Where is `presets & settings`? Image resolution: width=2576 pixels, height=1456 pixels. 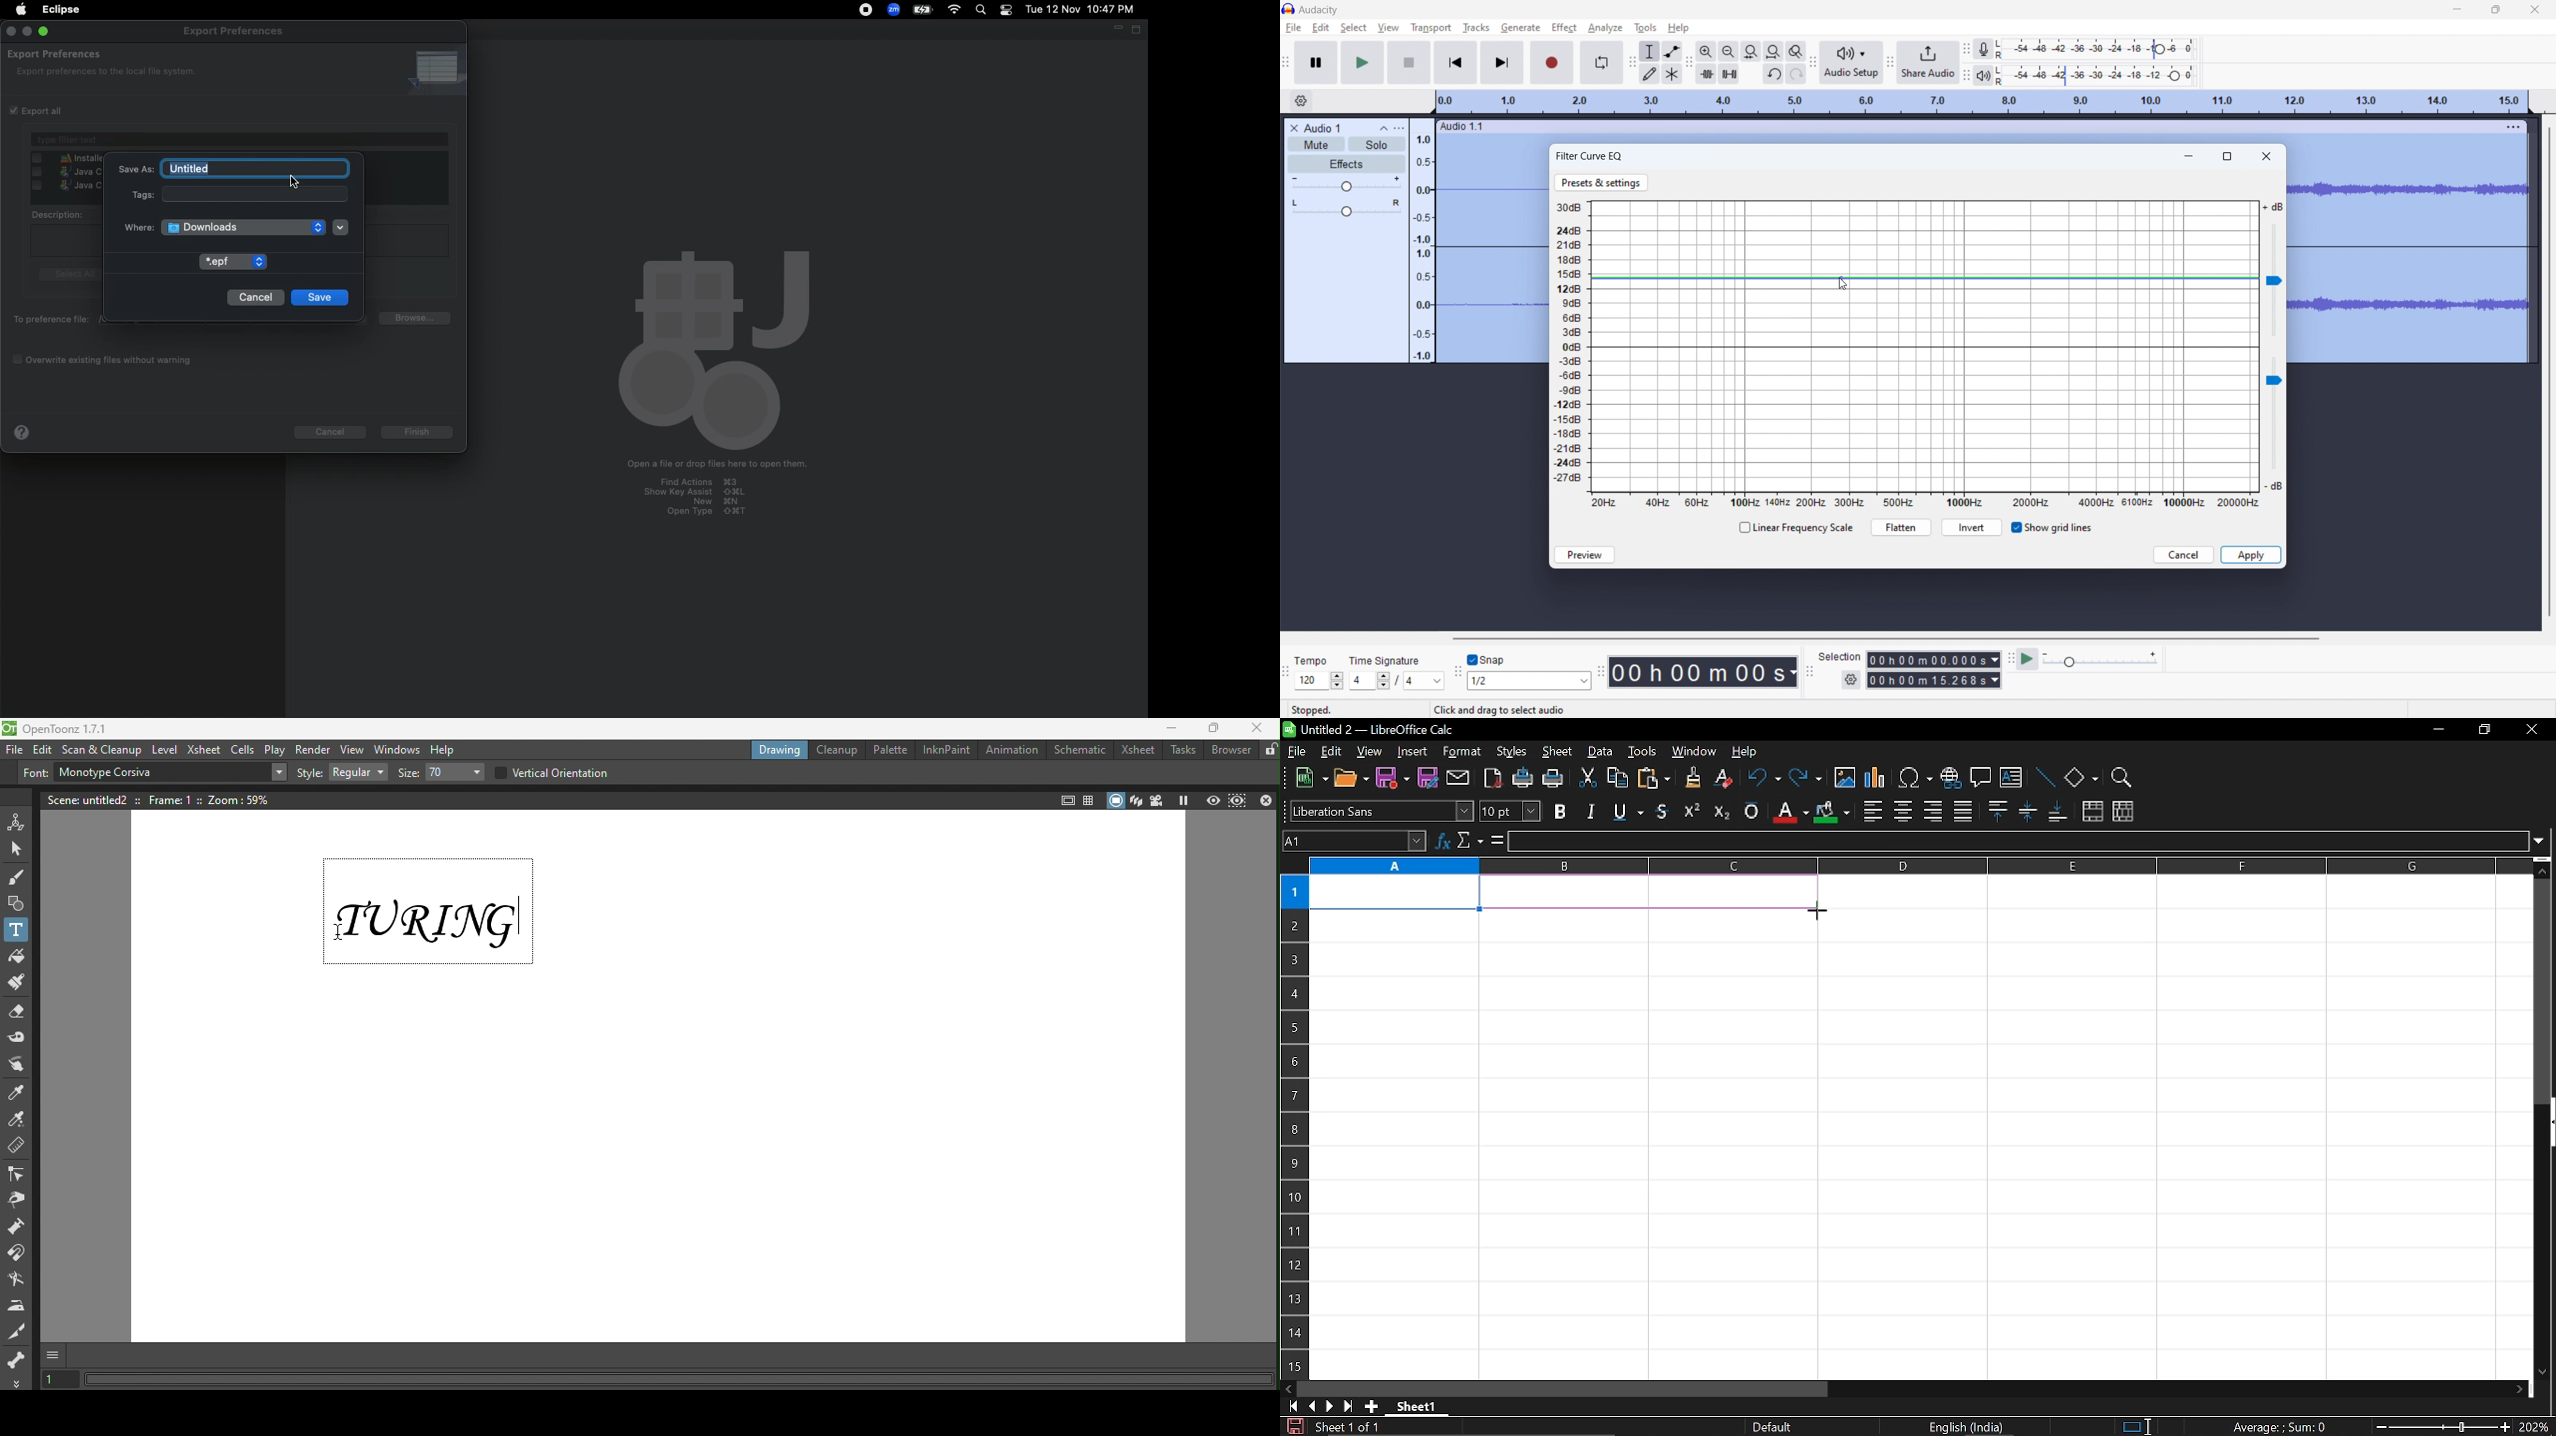 presets & settings is located at coordinates (1602, 183).